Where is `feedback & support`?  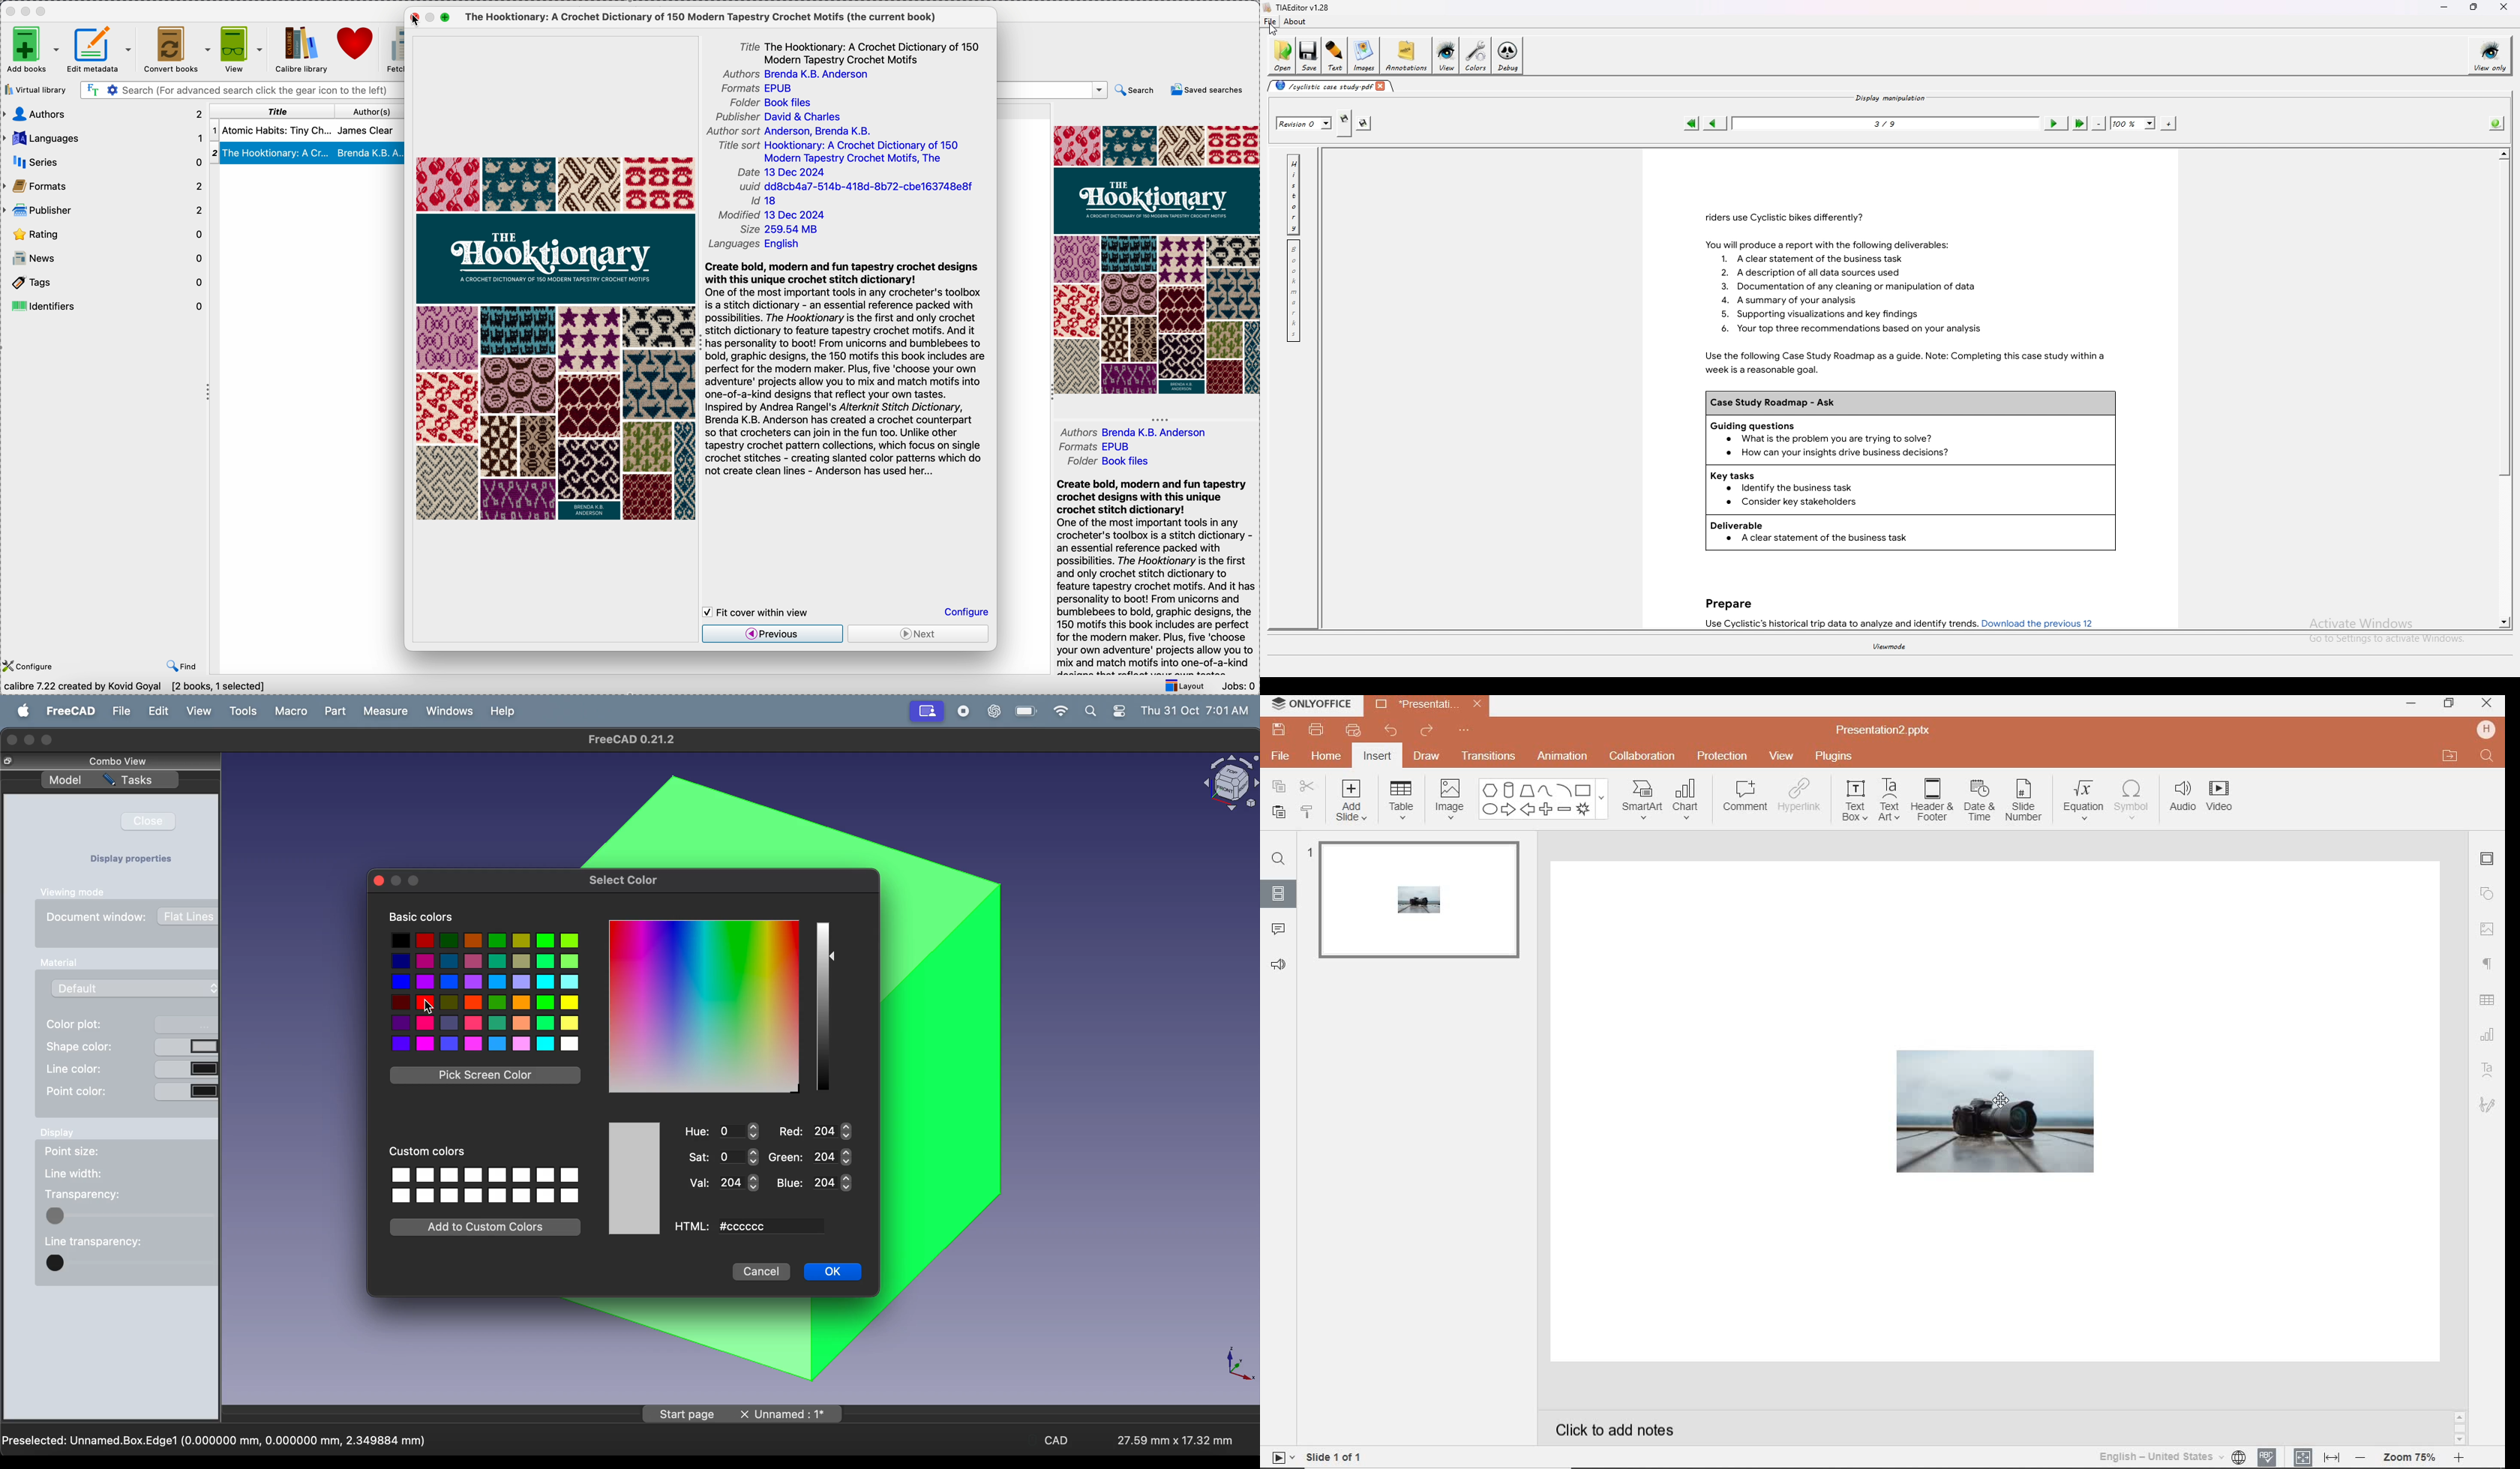
feedback & support is located at coordinates (1279, 966).